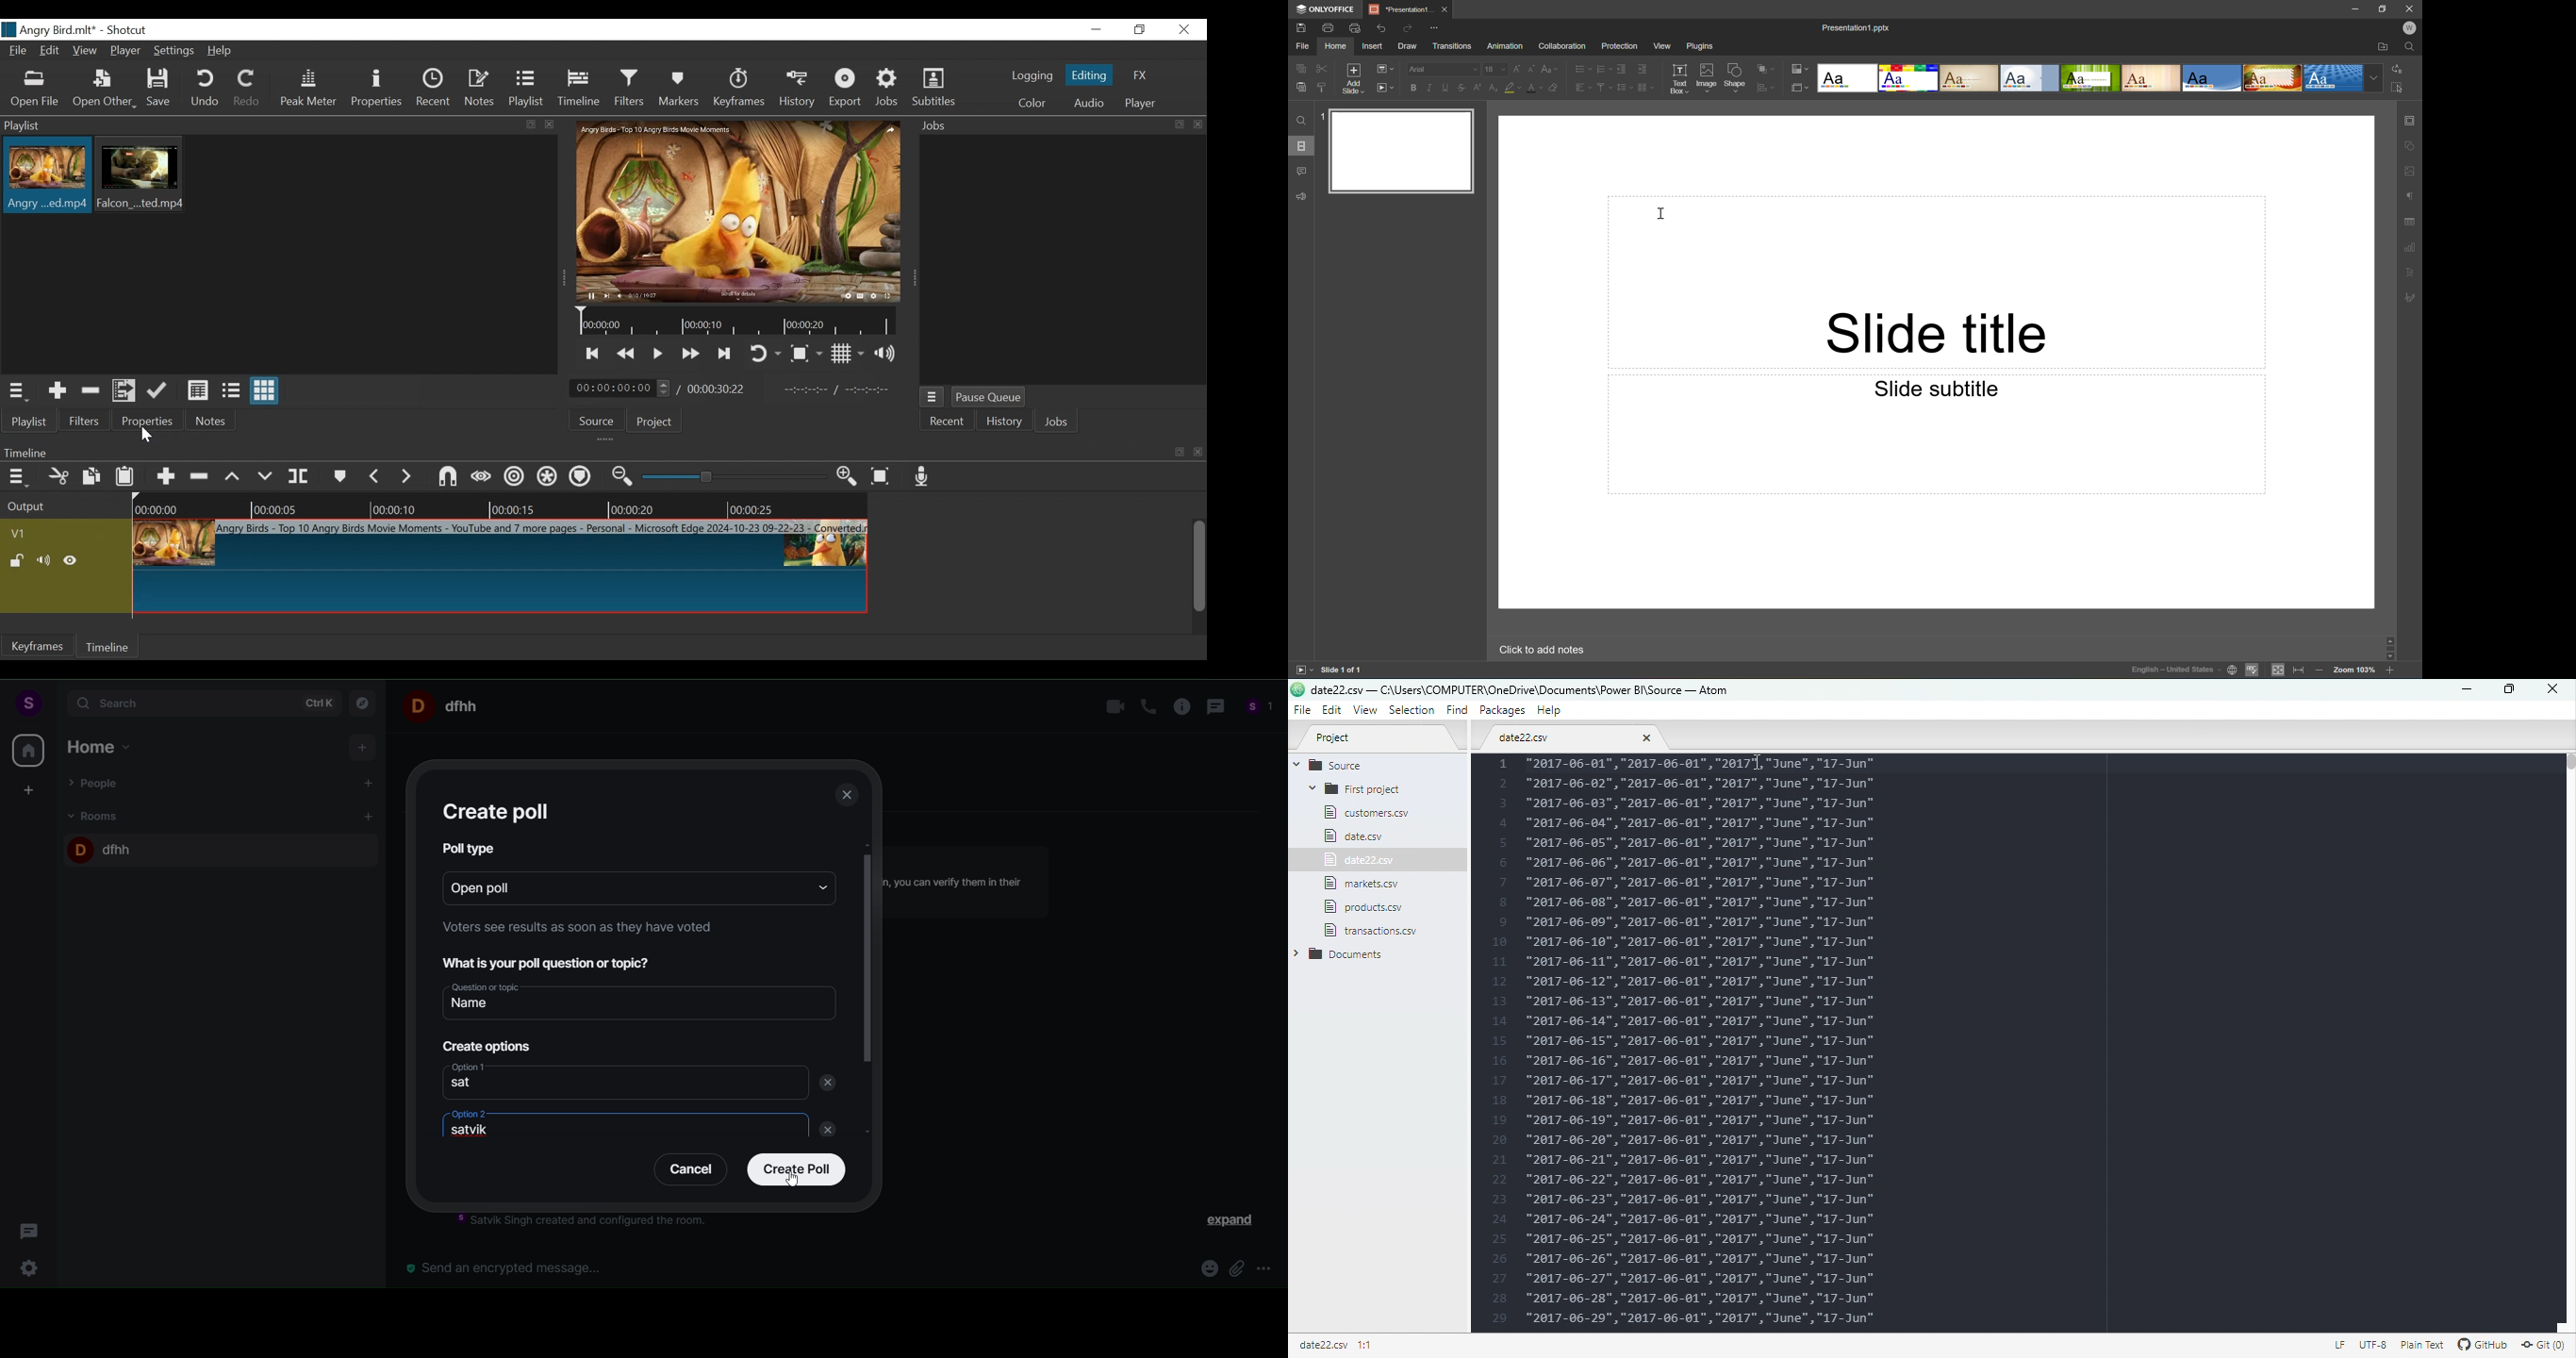  What do you see at coordinates (1352, 78) in the screenshot?
I see `Add slide` at bounding box center [1352, 78].